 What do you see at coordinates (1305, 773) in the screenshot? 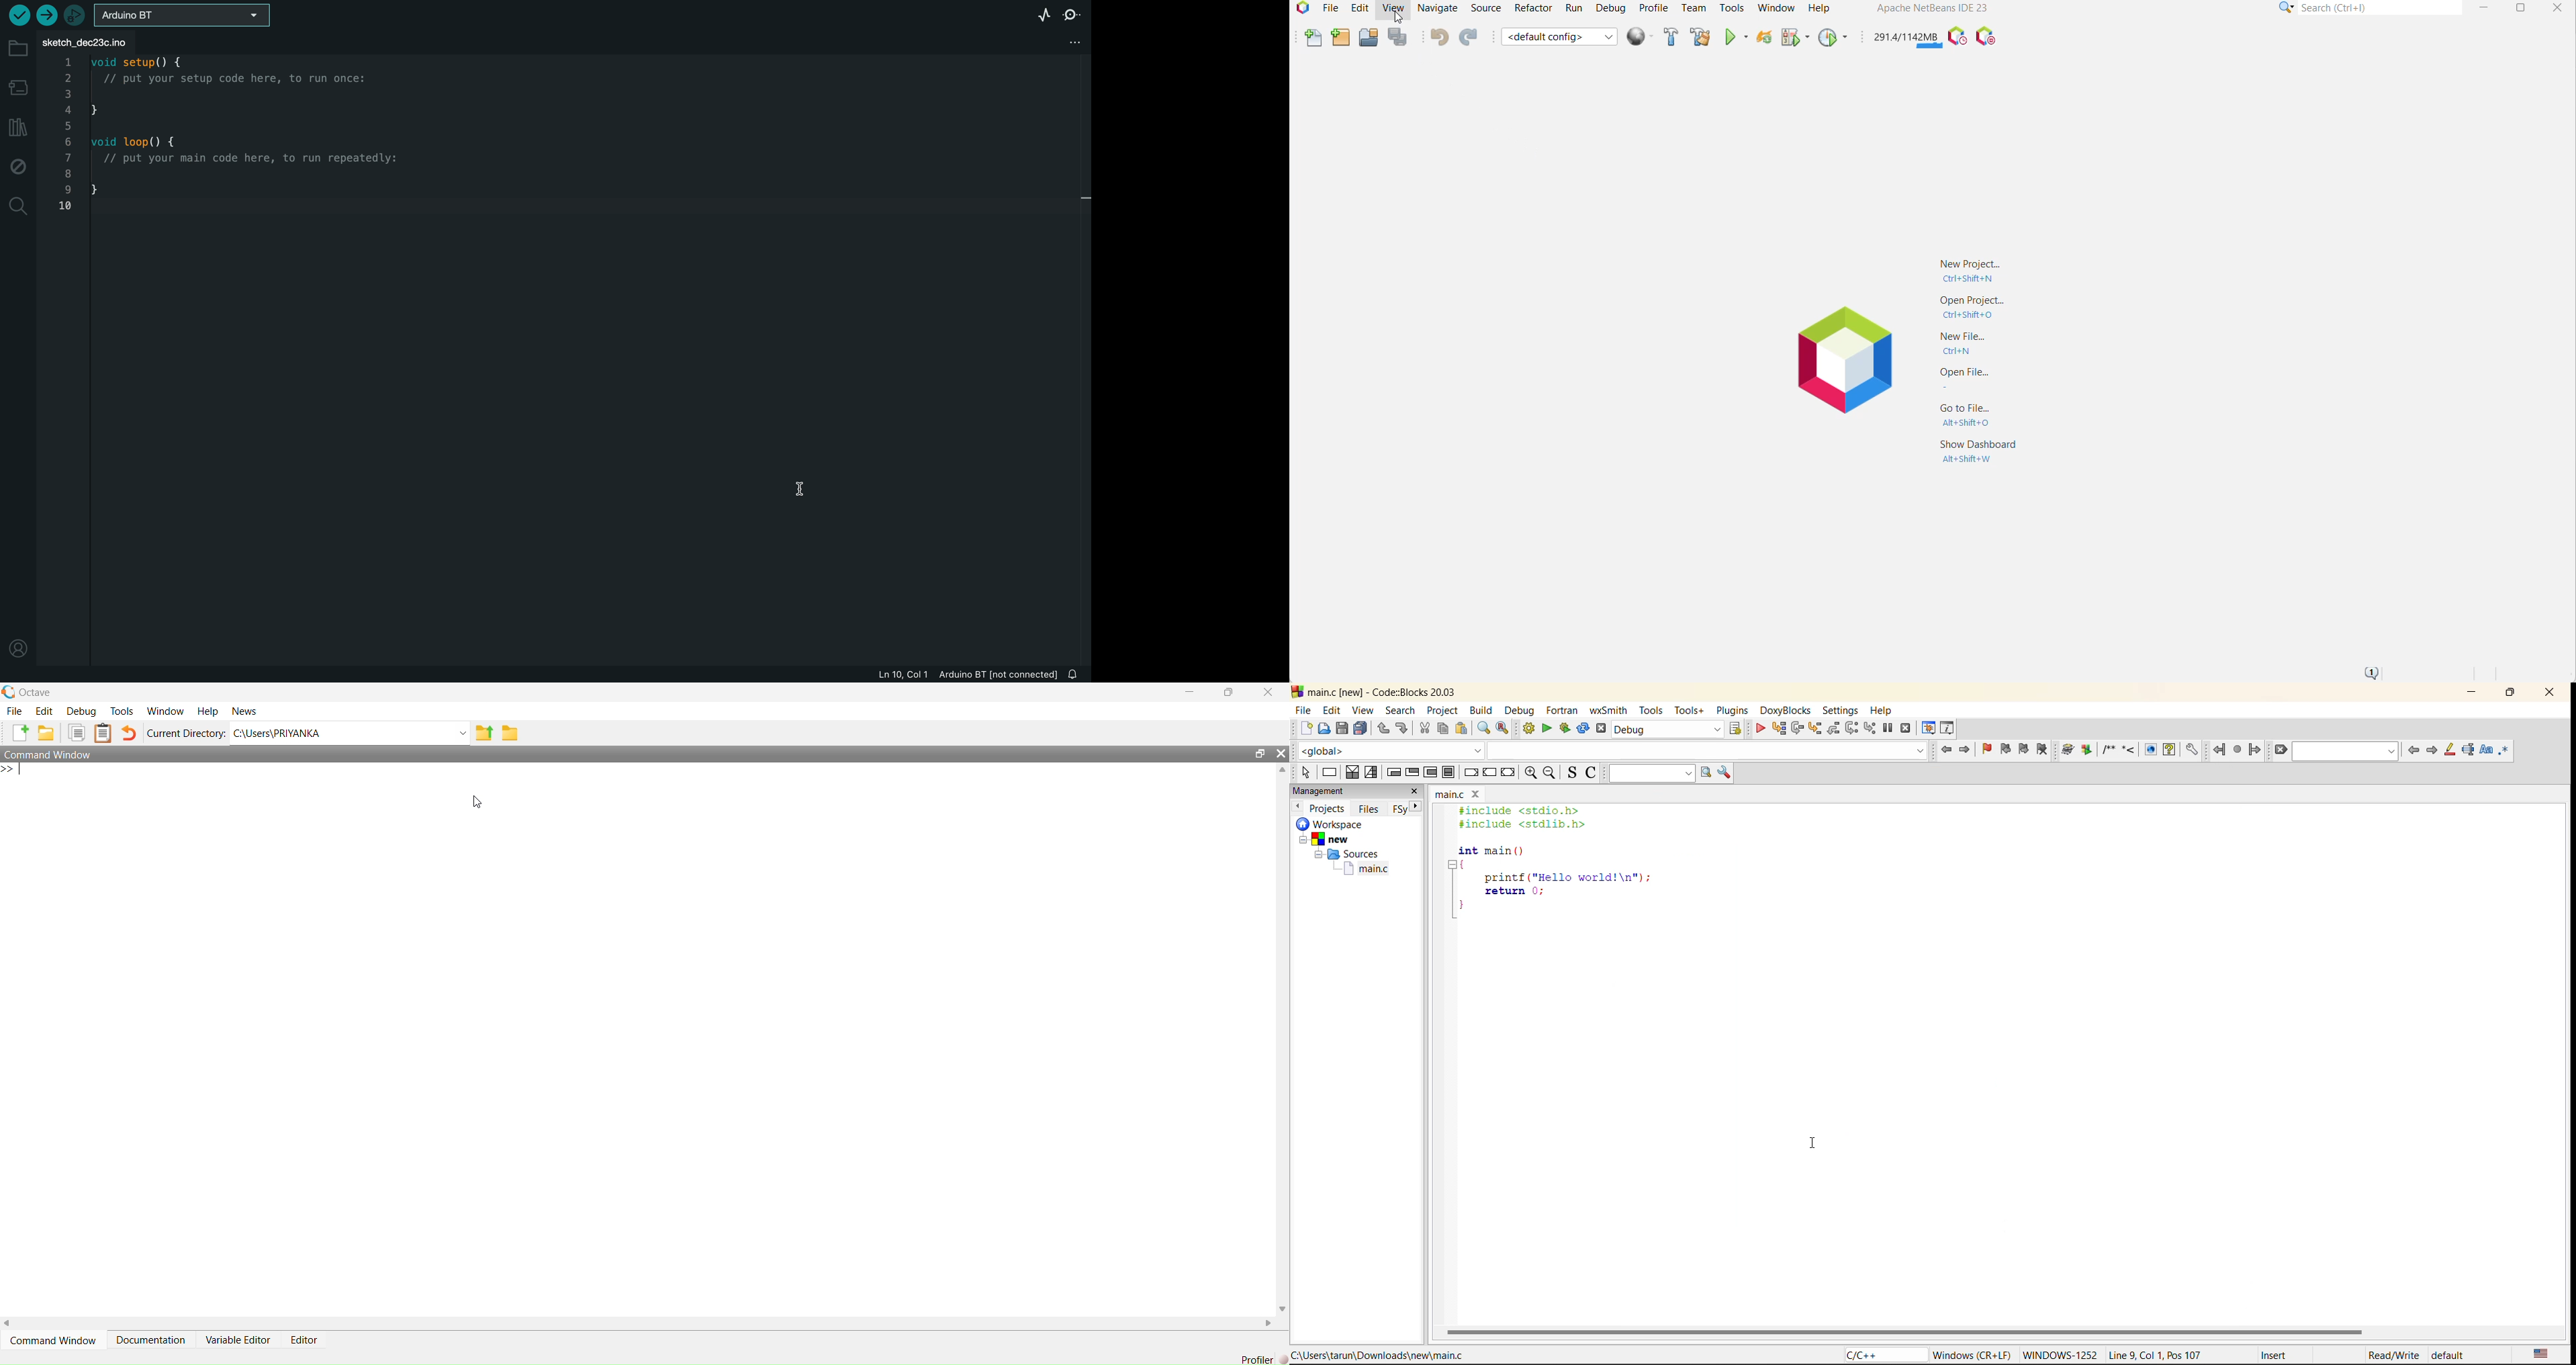
I see `select` at bounding box center [1305, 773].